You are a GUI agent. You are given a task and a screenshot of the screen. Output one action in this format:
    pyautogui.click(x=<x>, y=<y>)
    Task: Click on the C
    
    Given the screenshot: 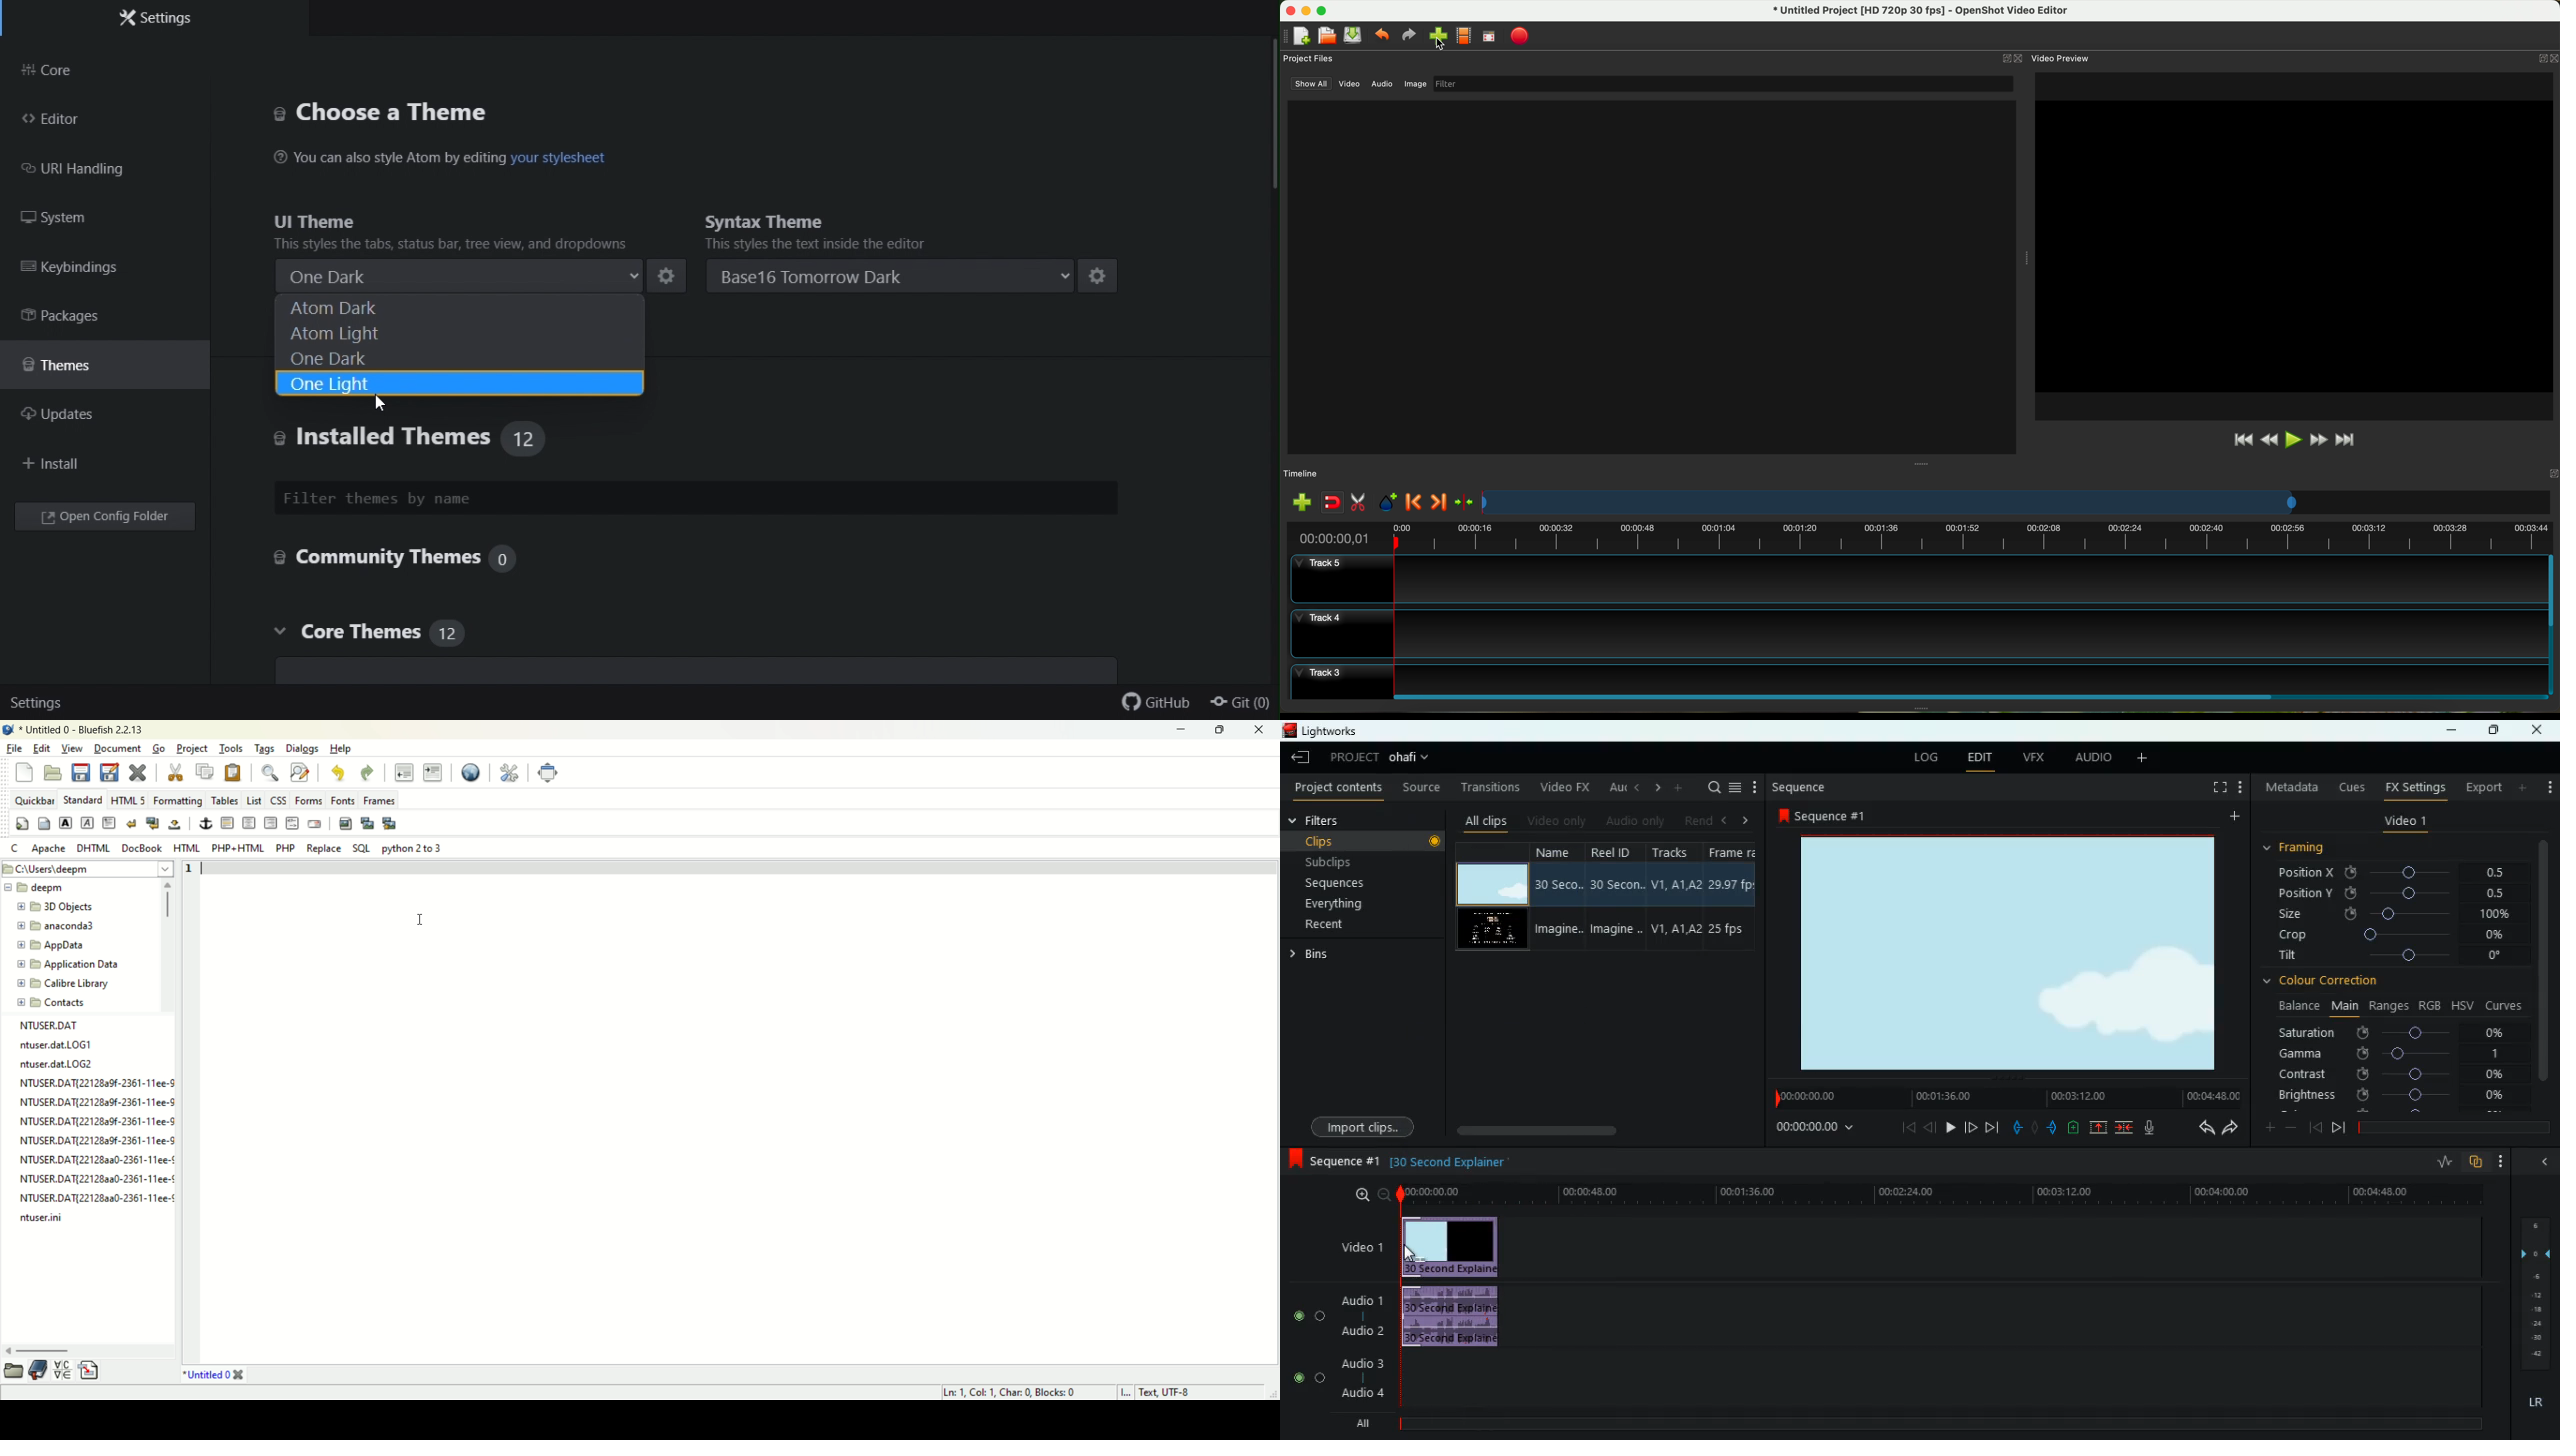 What is the action you would take?
    pyautogui.click(x=11, y=847)
    